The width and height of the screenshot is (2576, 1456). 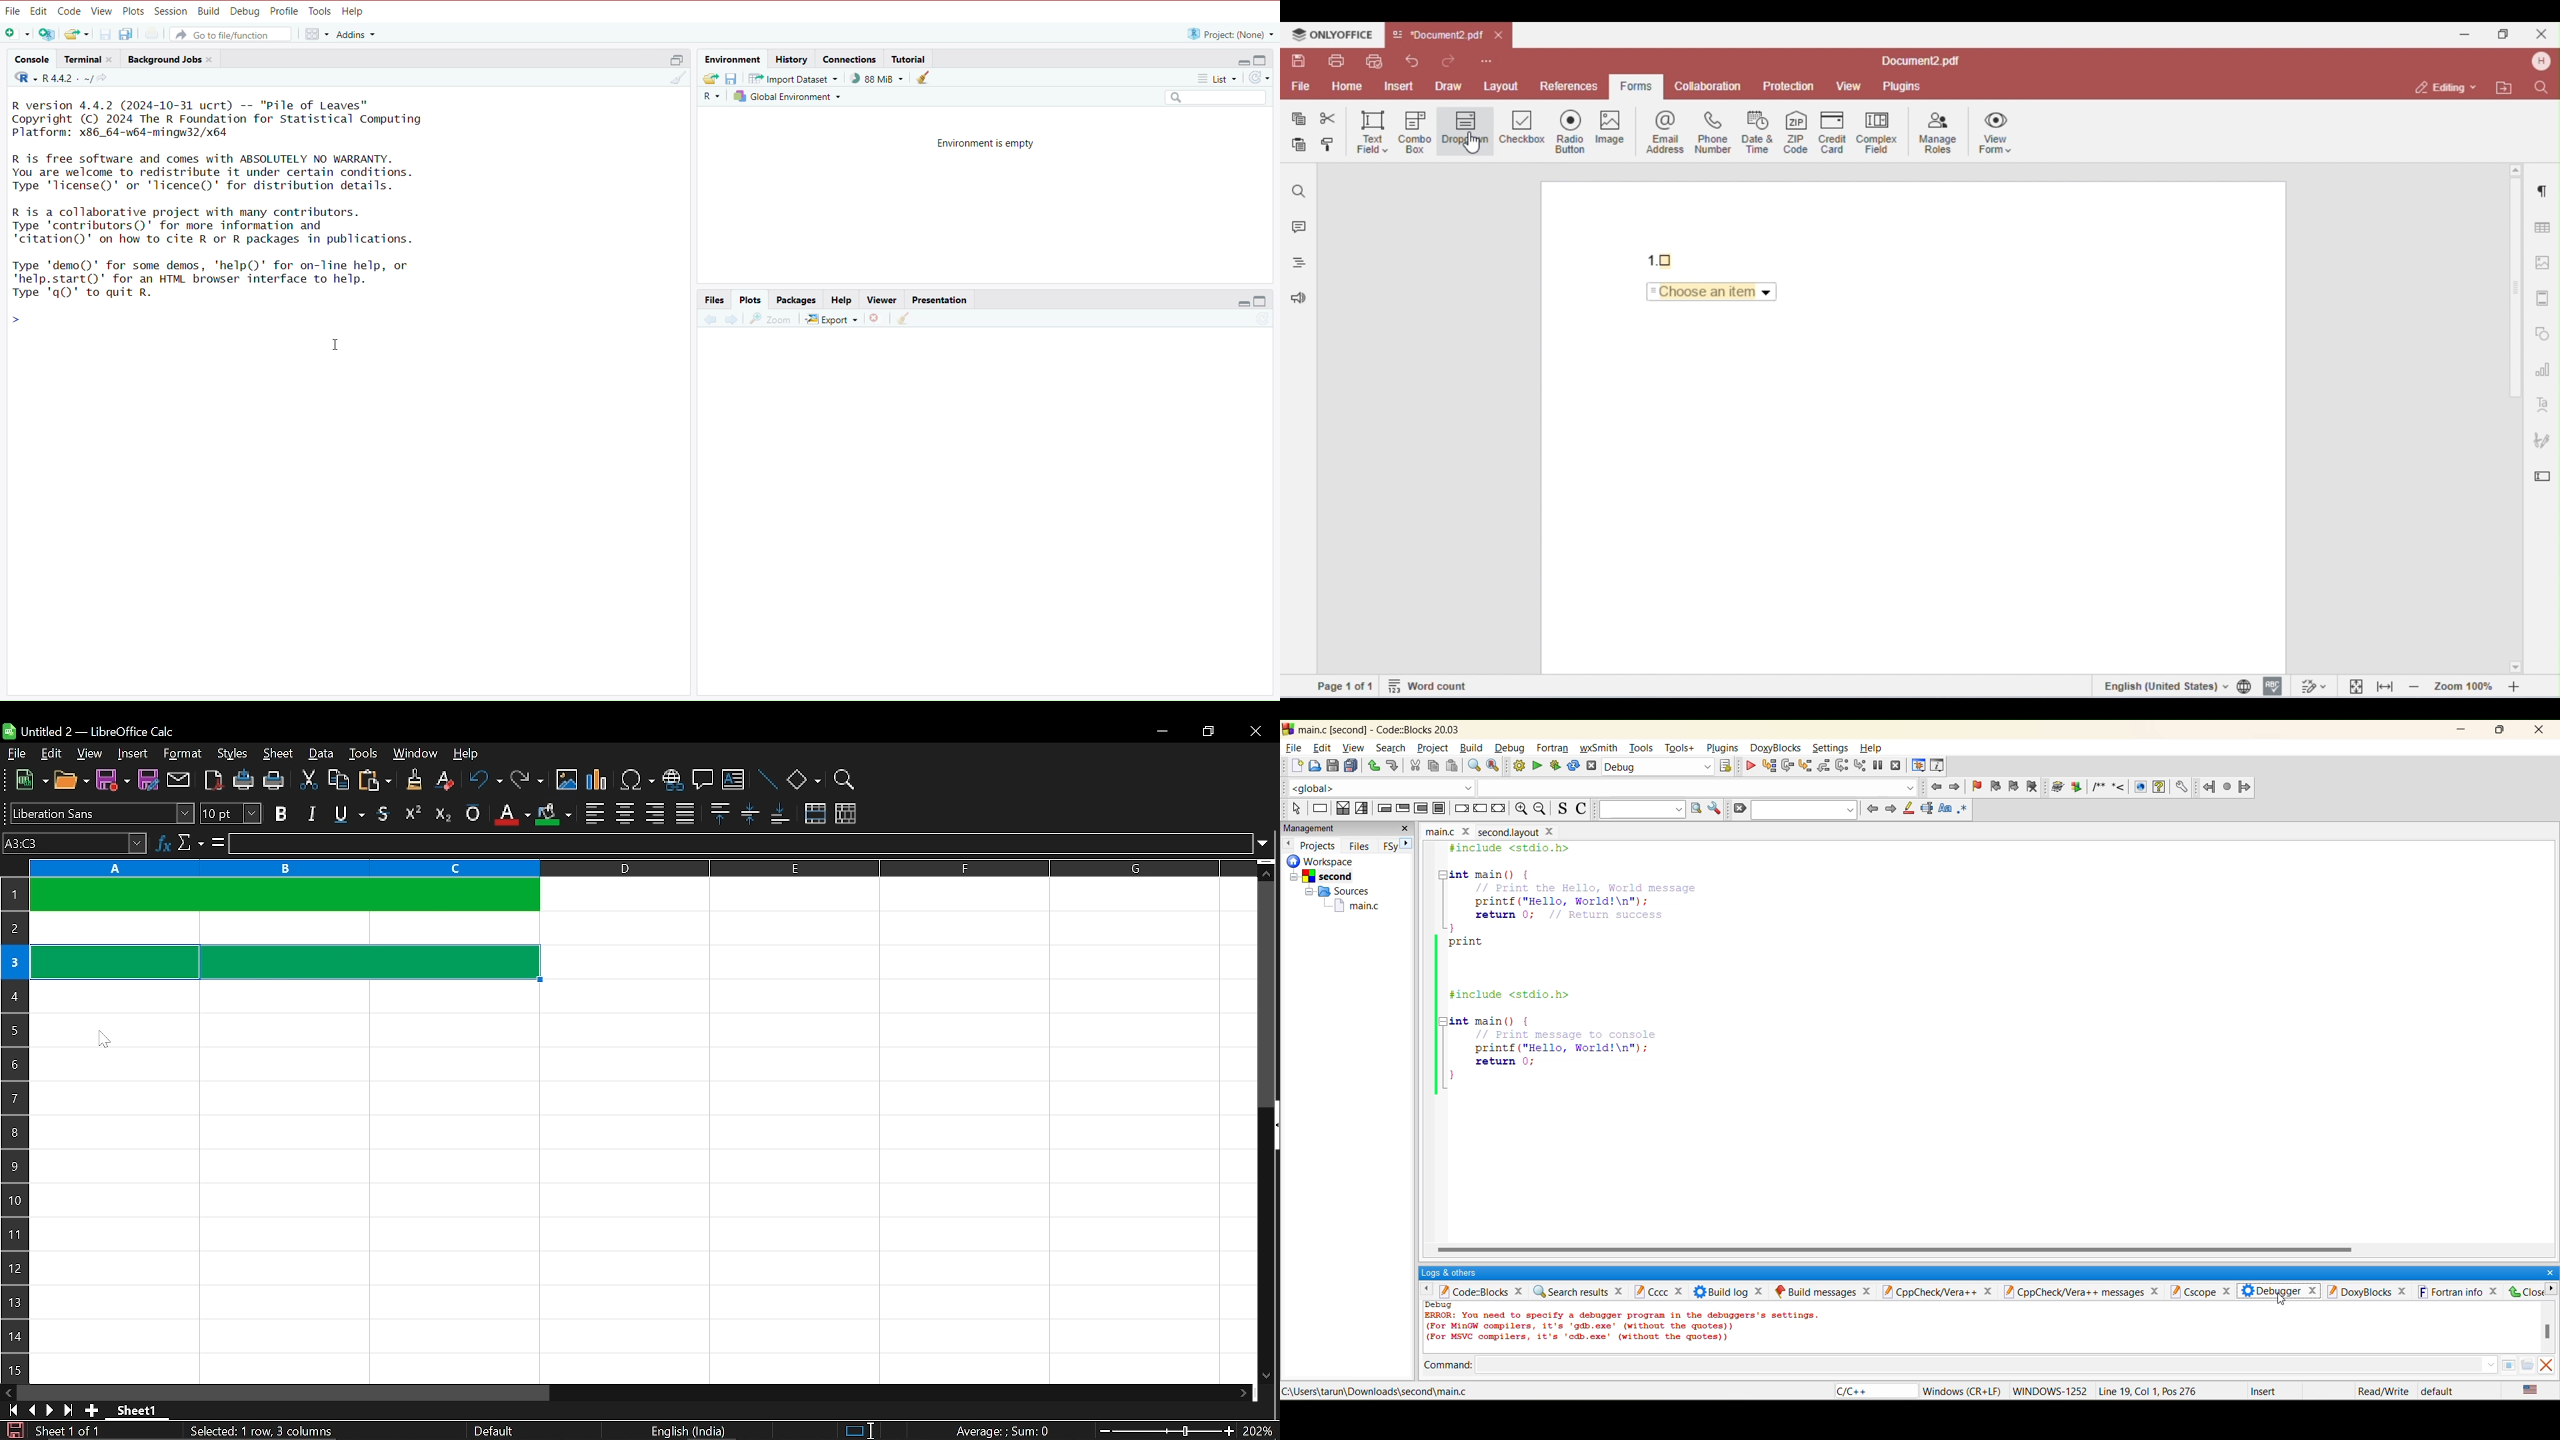 I want to click on step out, so click(x=1823, y=767).